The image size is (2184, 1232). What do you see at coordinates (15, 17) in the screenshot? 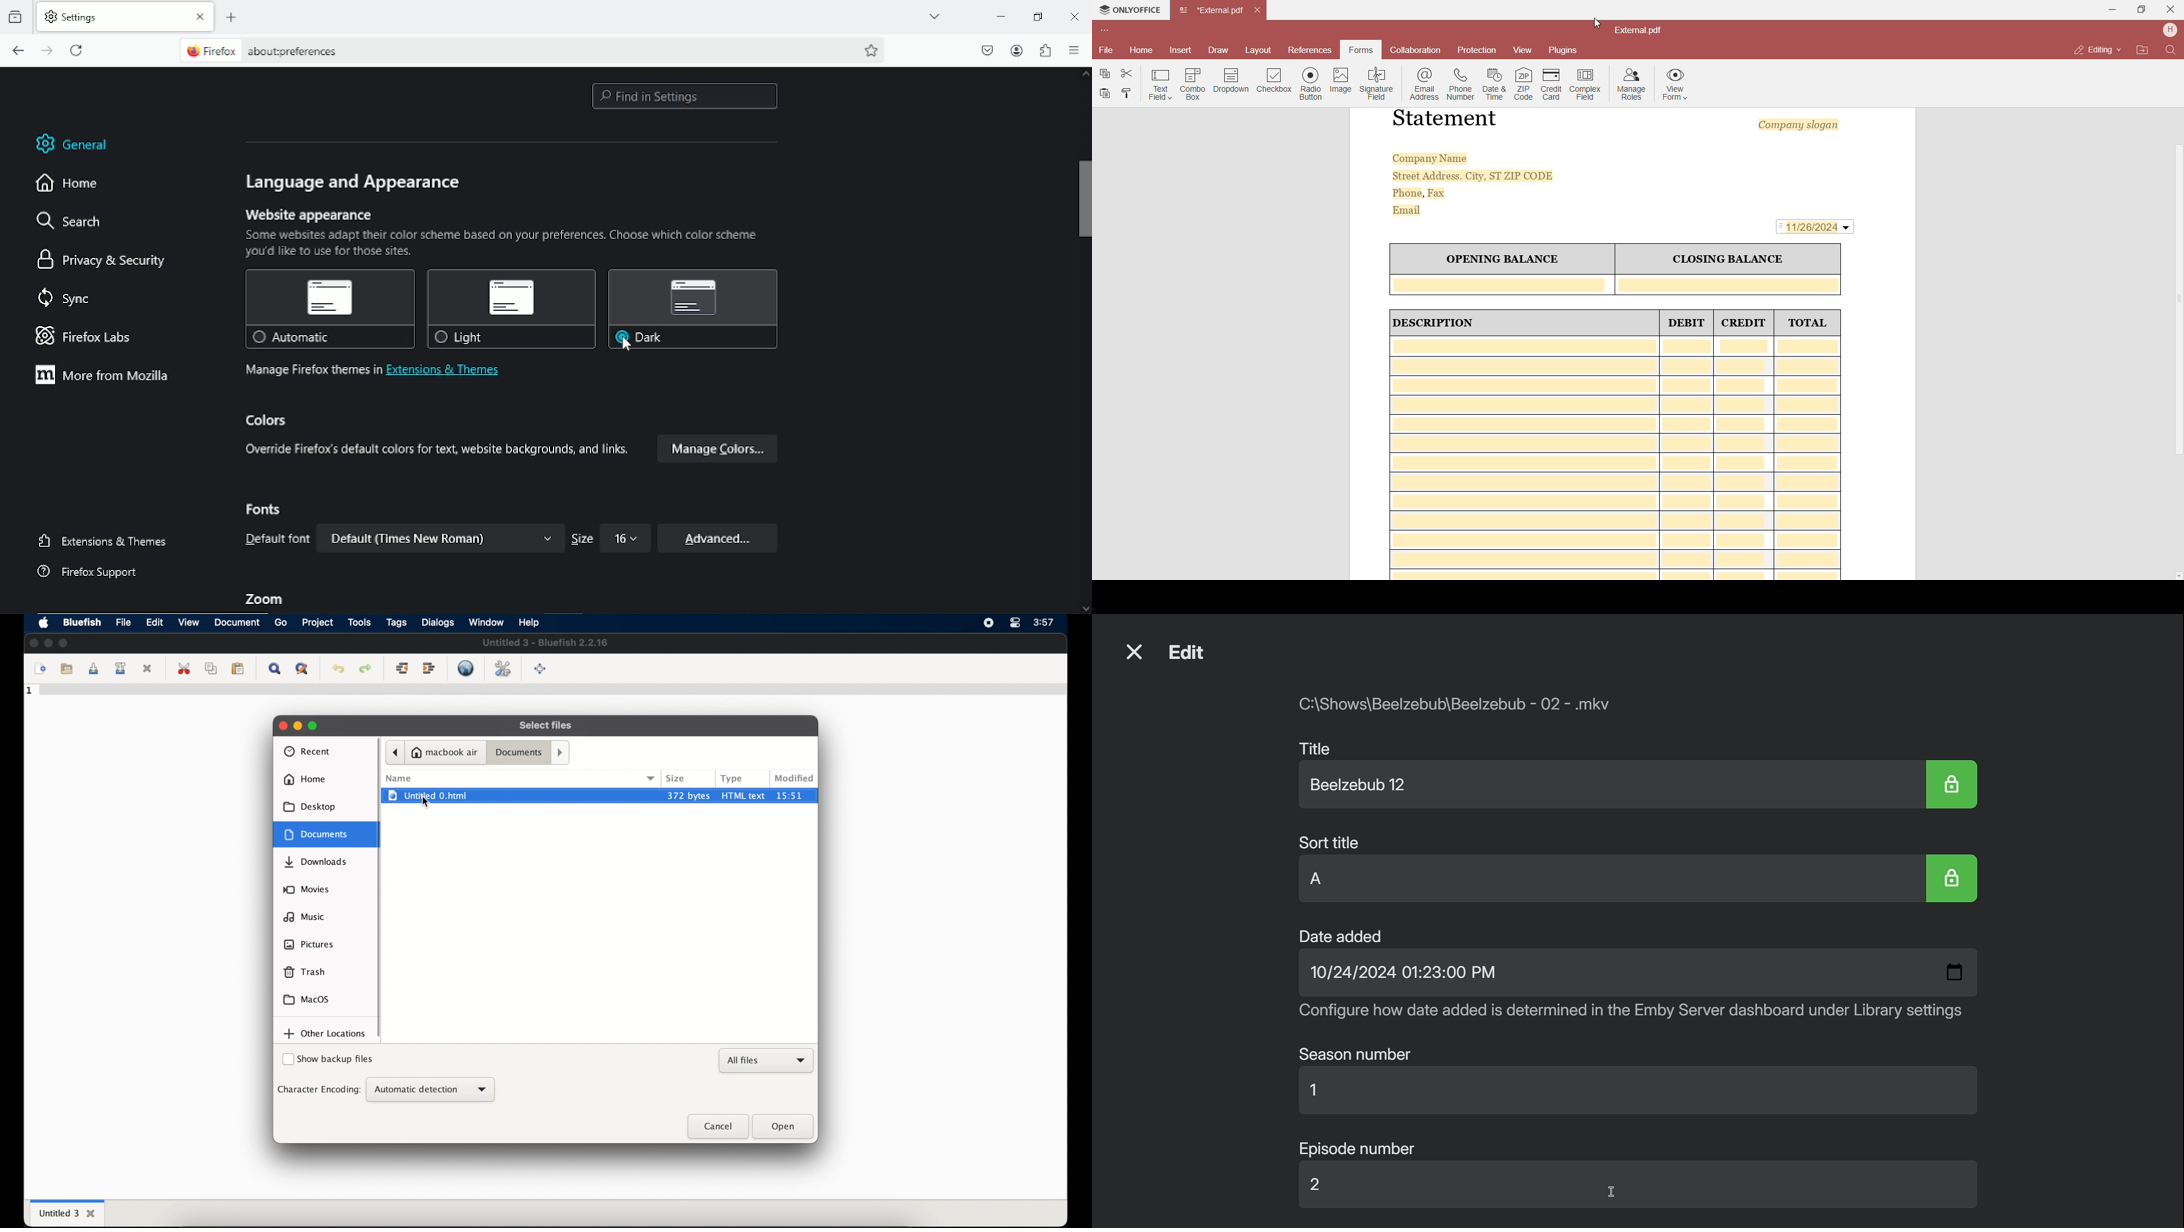
I see `View recent browsing` at bounding box center [15, 17].